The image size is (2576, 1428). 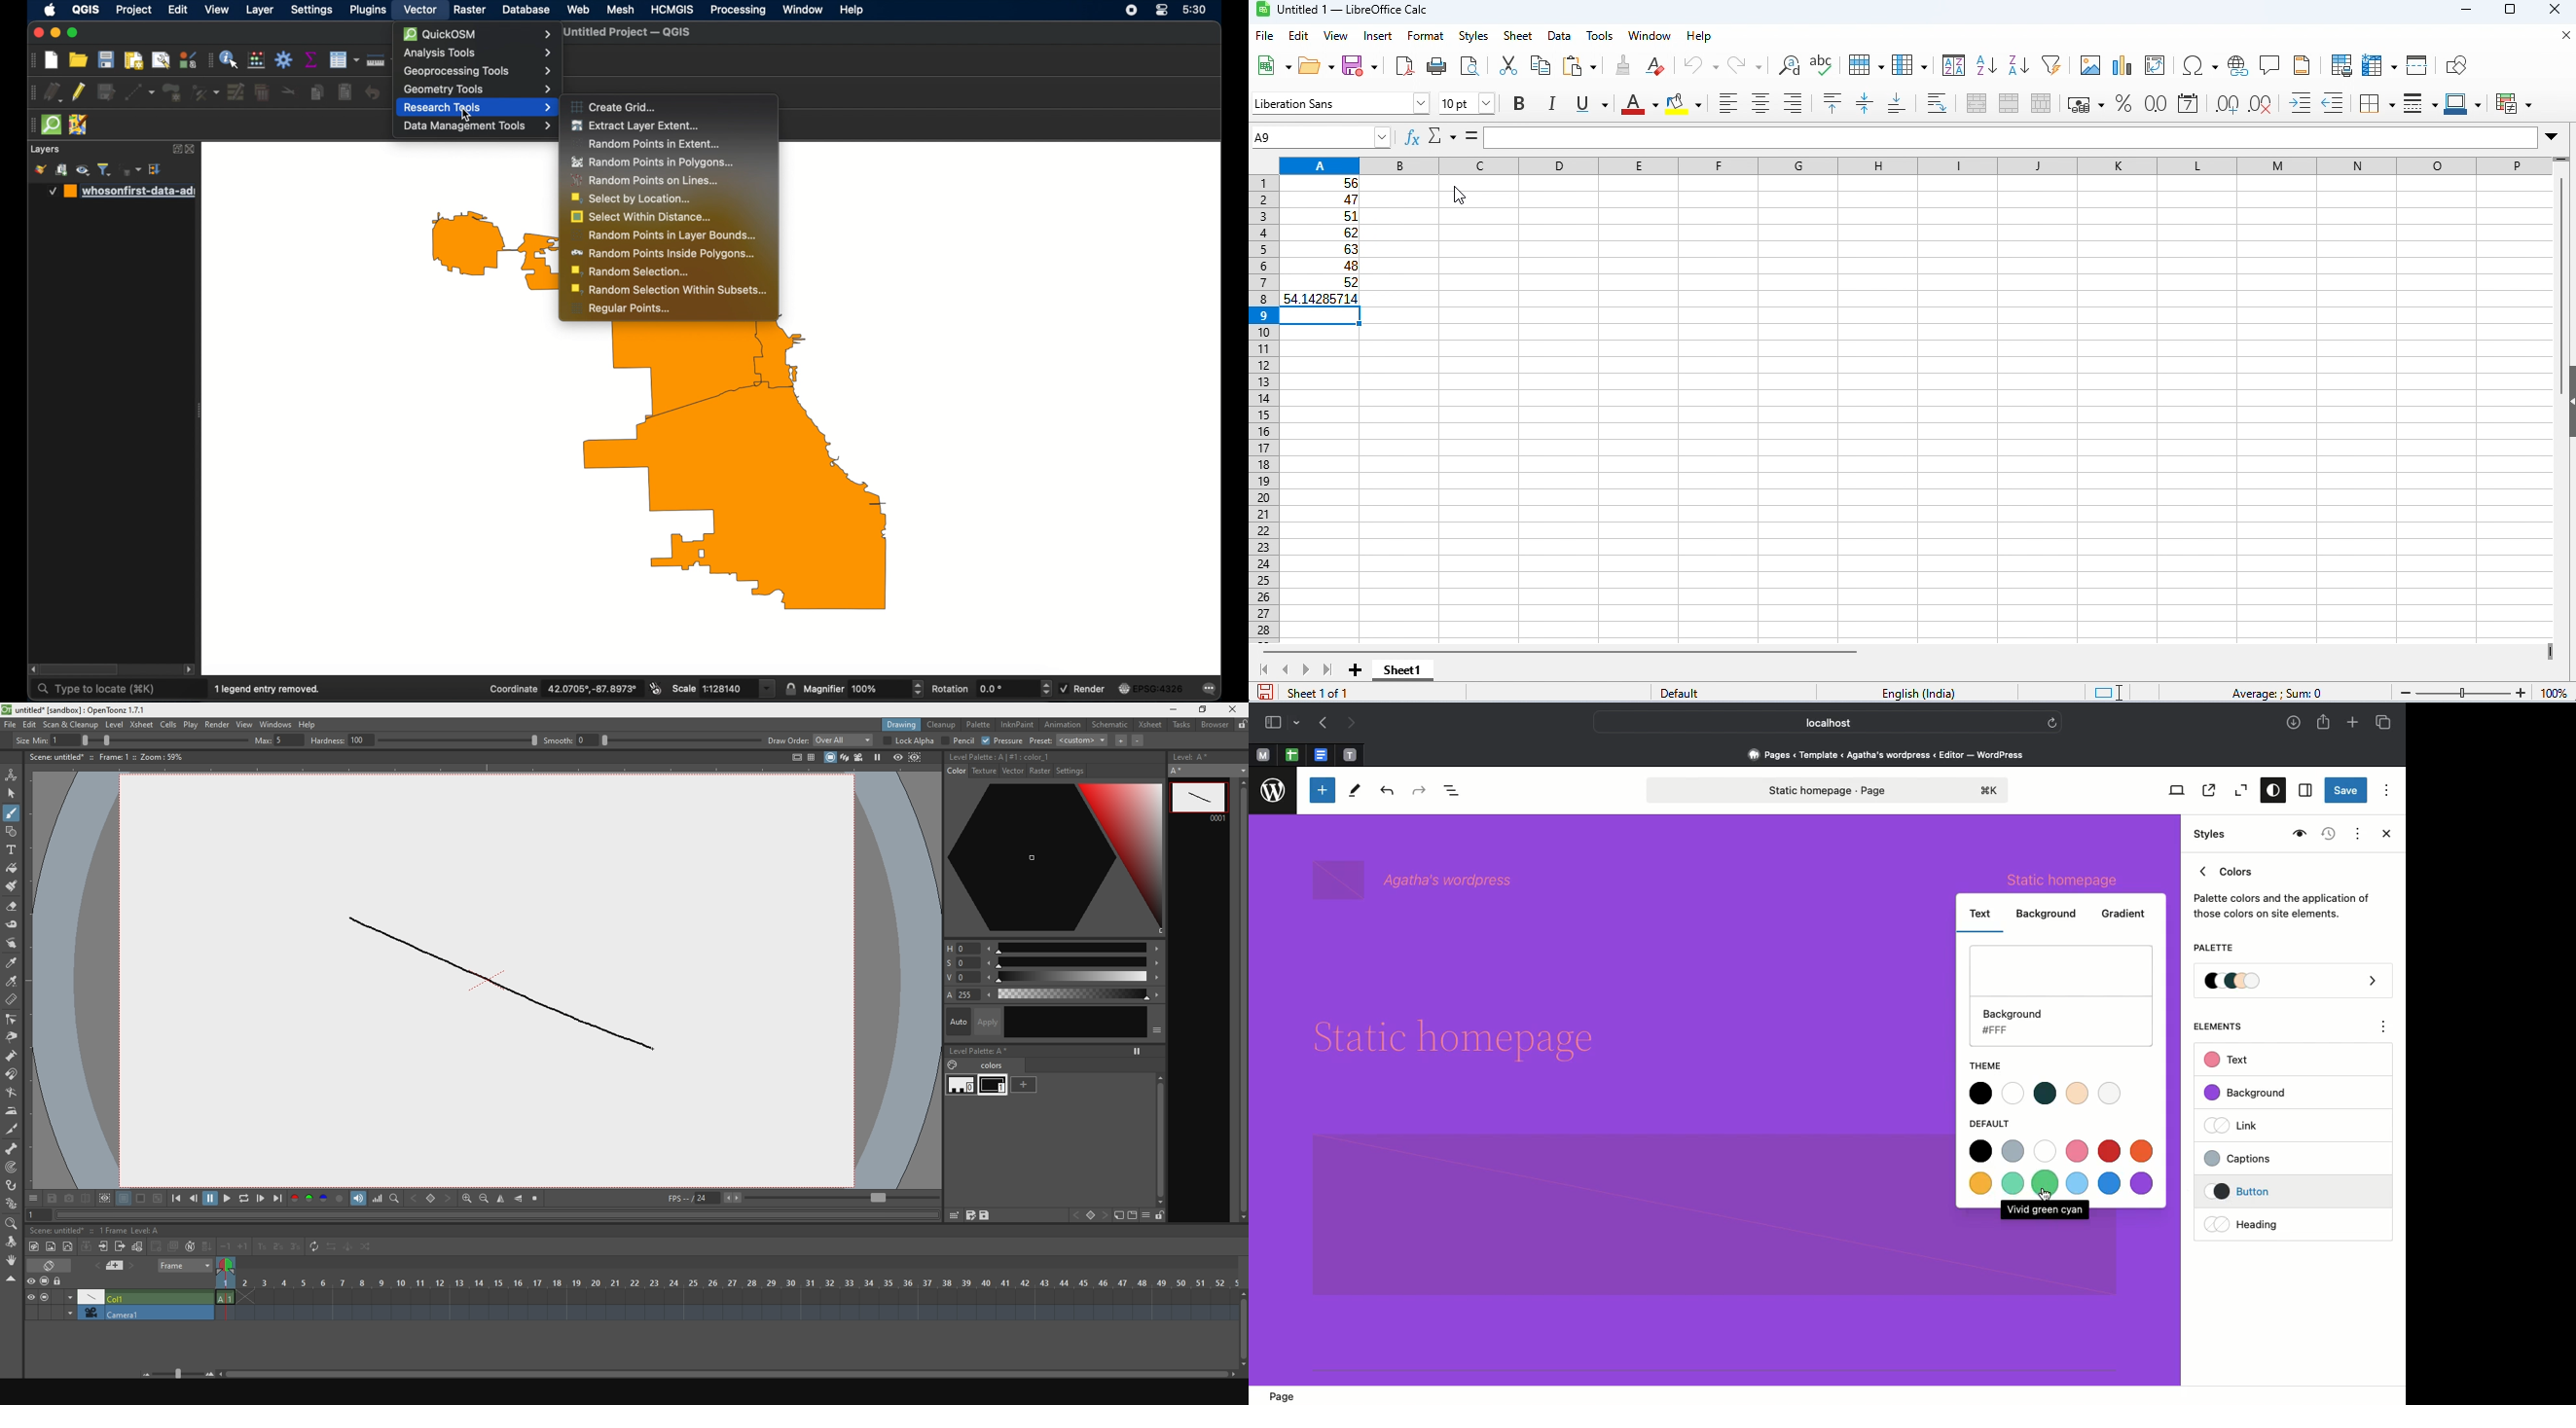 What do you see at coordinates (2387, 789) in the screenshot?
I see `Options` at bounding box center [2387, 789].